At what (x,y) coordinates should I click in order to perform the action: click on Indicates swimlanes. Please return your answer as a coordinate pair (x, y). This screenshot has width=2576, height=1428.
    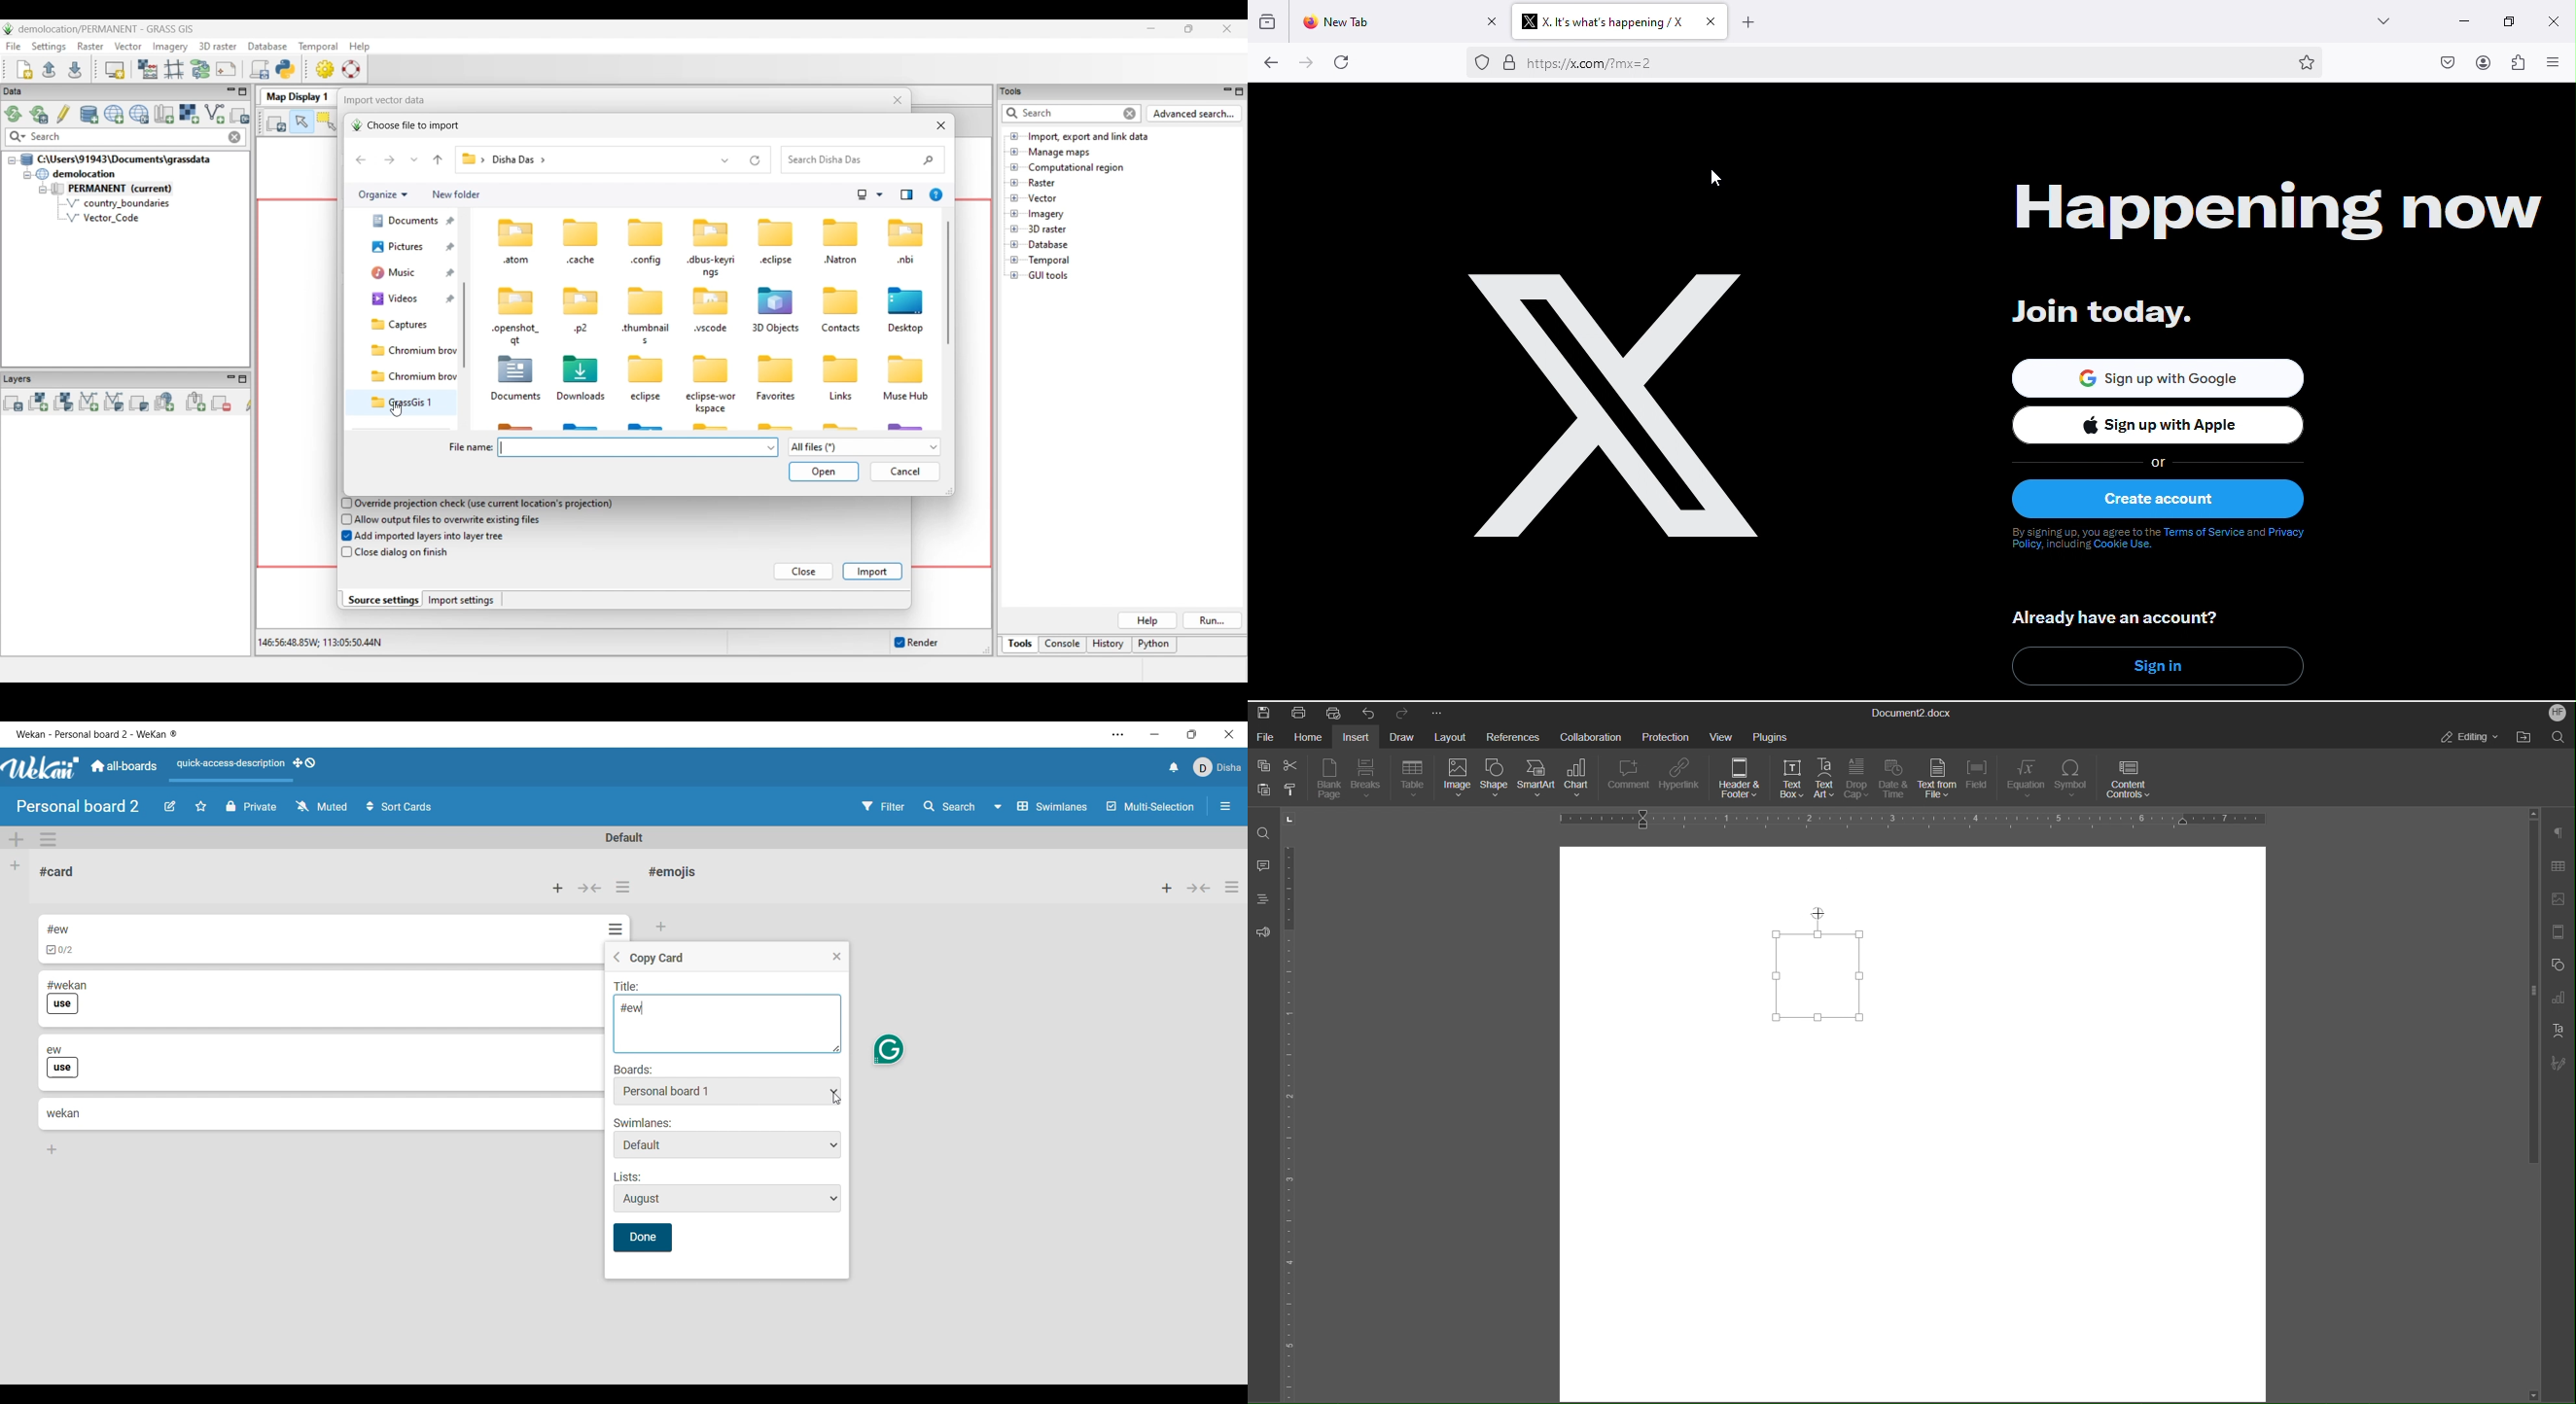
    Looking at the image, I should click on (644, 1123).